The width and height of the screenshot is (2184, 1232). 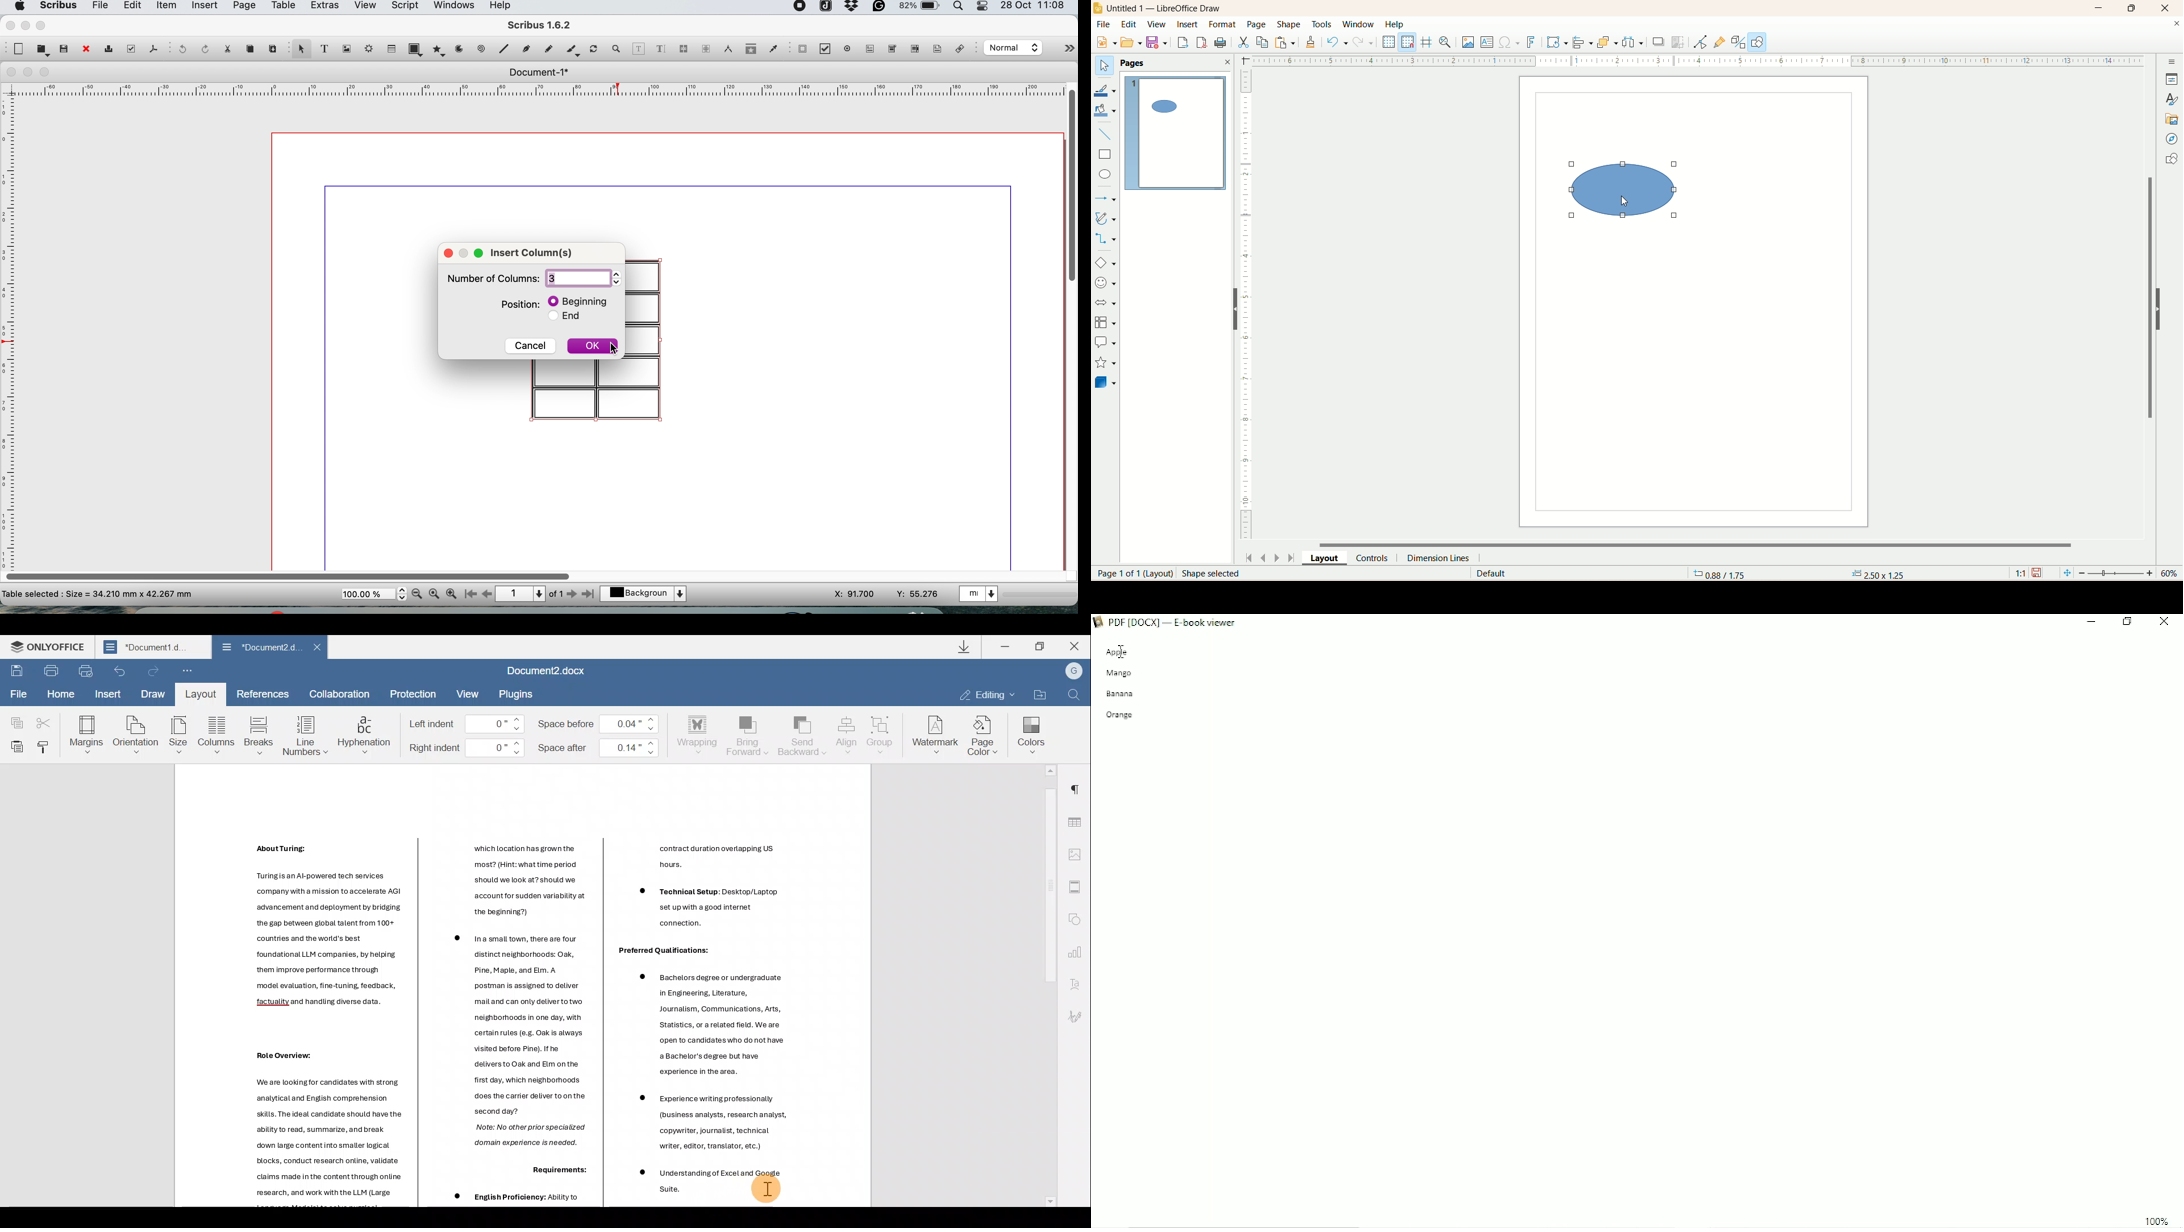 What do you see at coordinates (48, 72) in the screenshot?
I see `maximise` at bounding box center [48, 72].